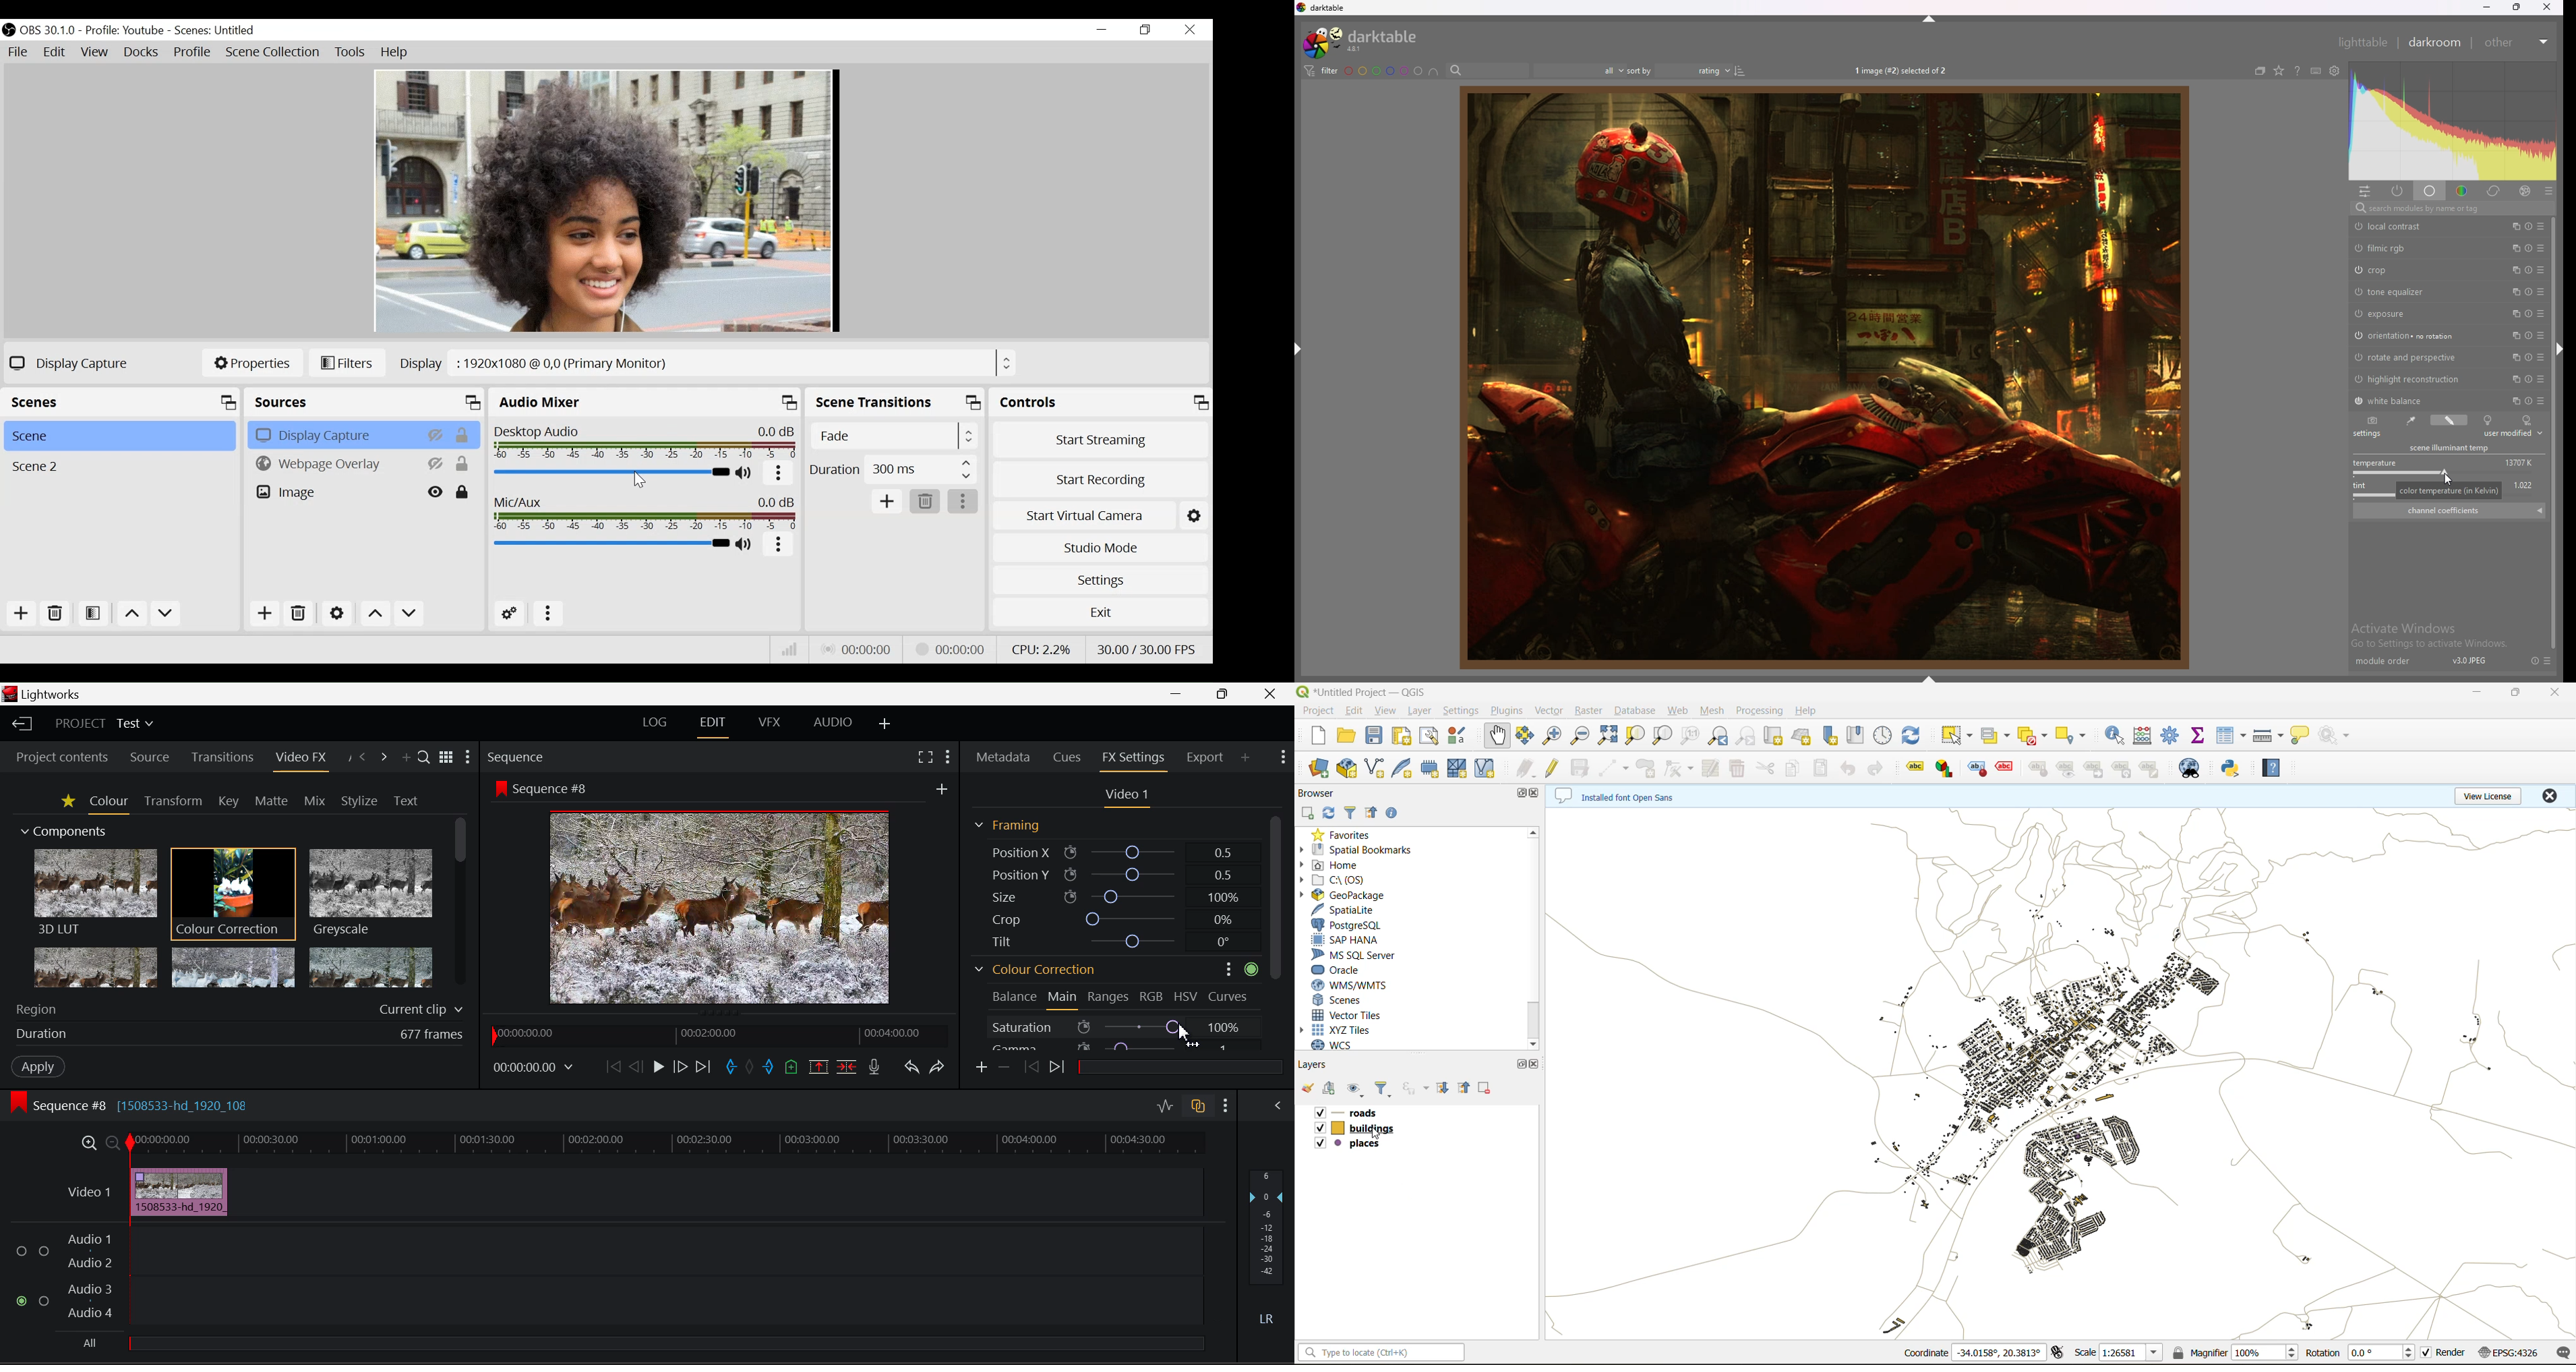 The image size is (2576, 1372). What do you see at coordinates (465, 435) in the screenshot?
I see `(un)lock` at bounding box center [465, 435].